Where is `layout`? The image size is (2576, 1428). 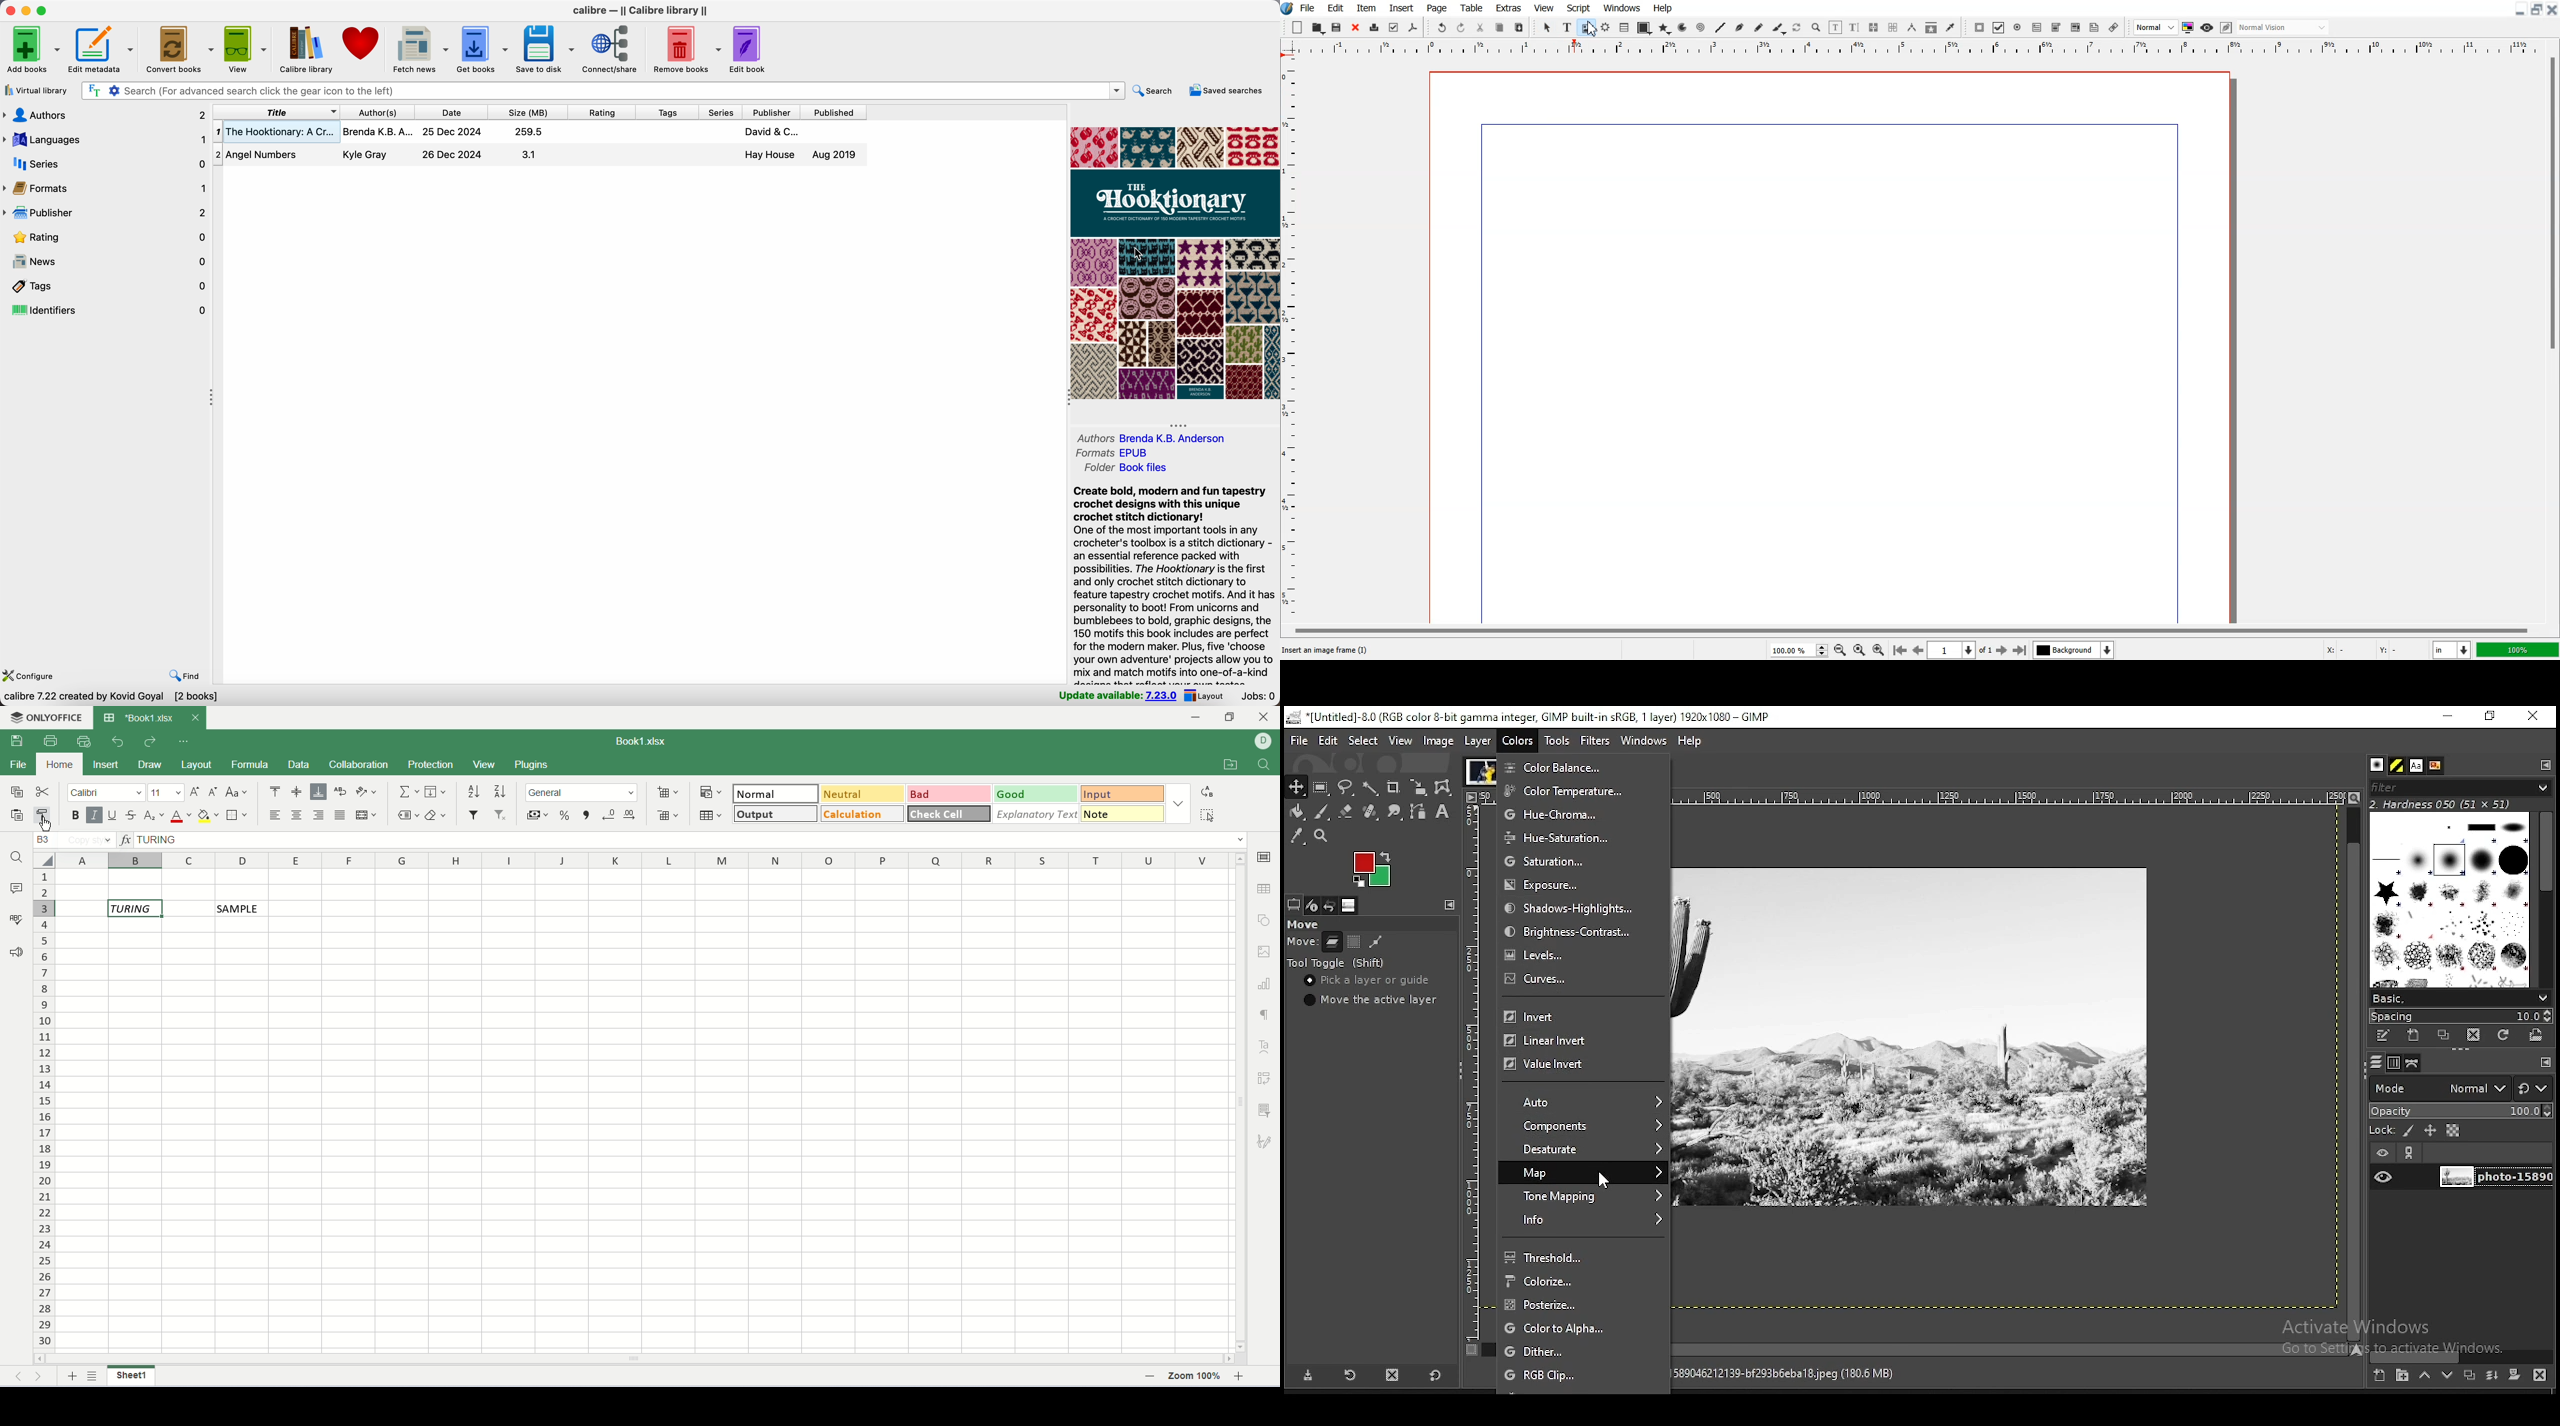 layout is located at coordinates (199, 767).